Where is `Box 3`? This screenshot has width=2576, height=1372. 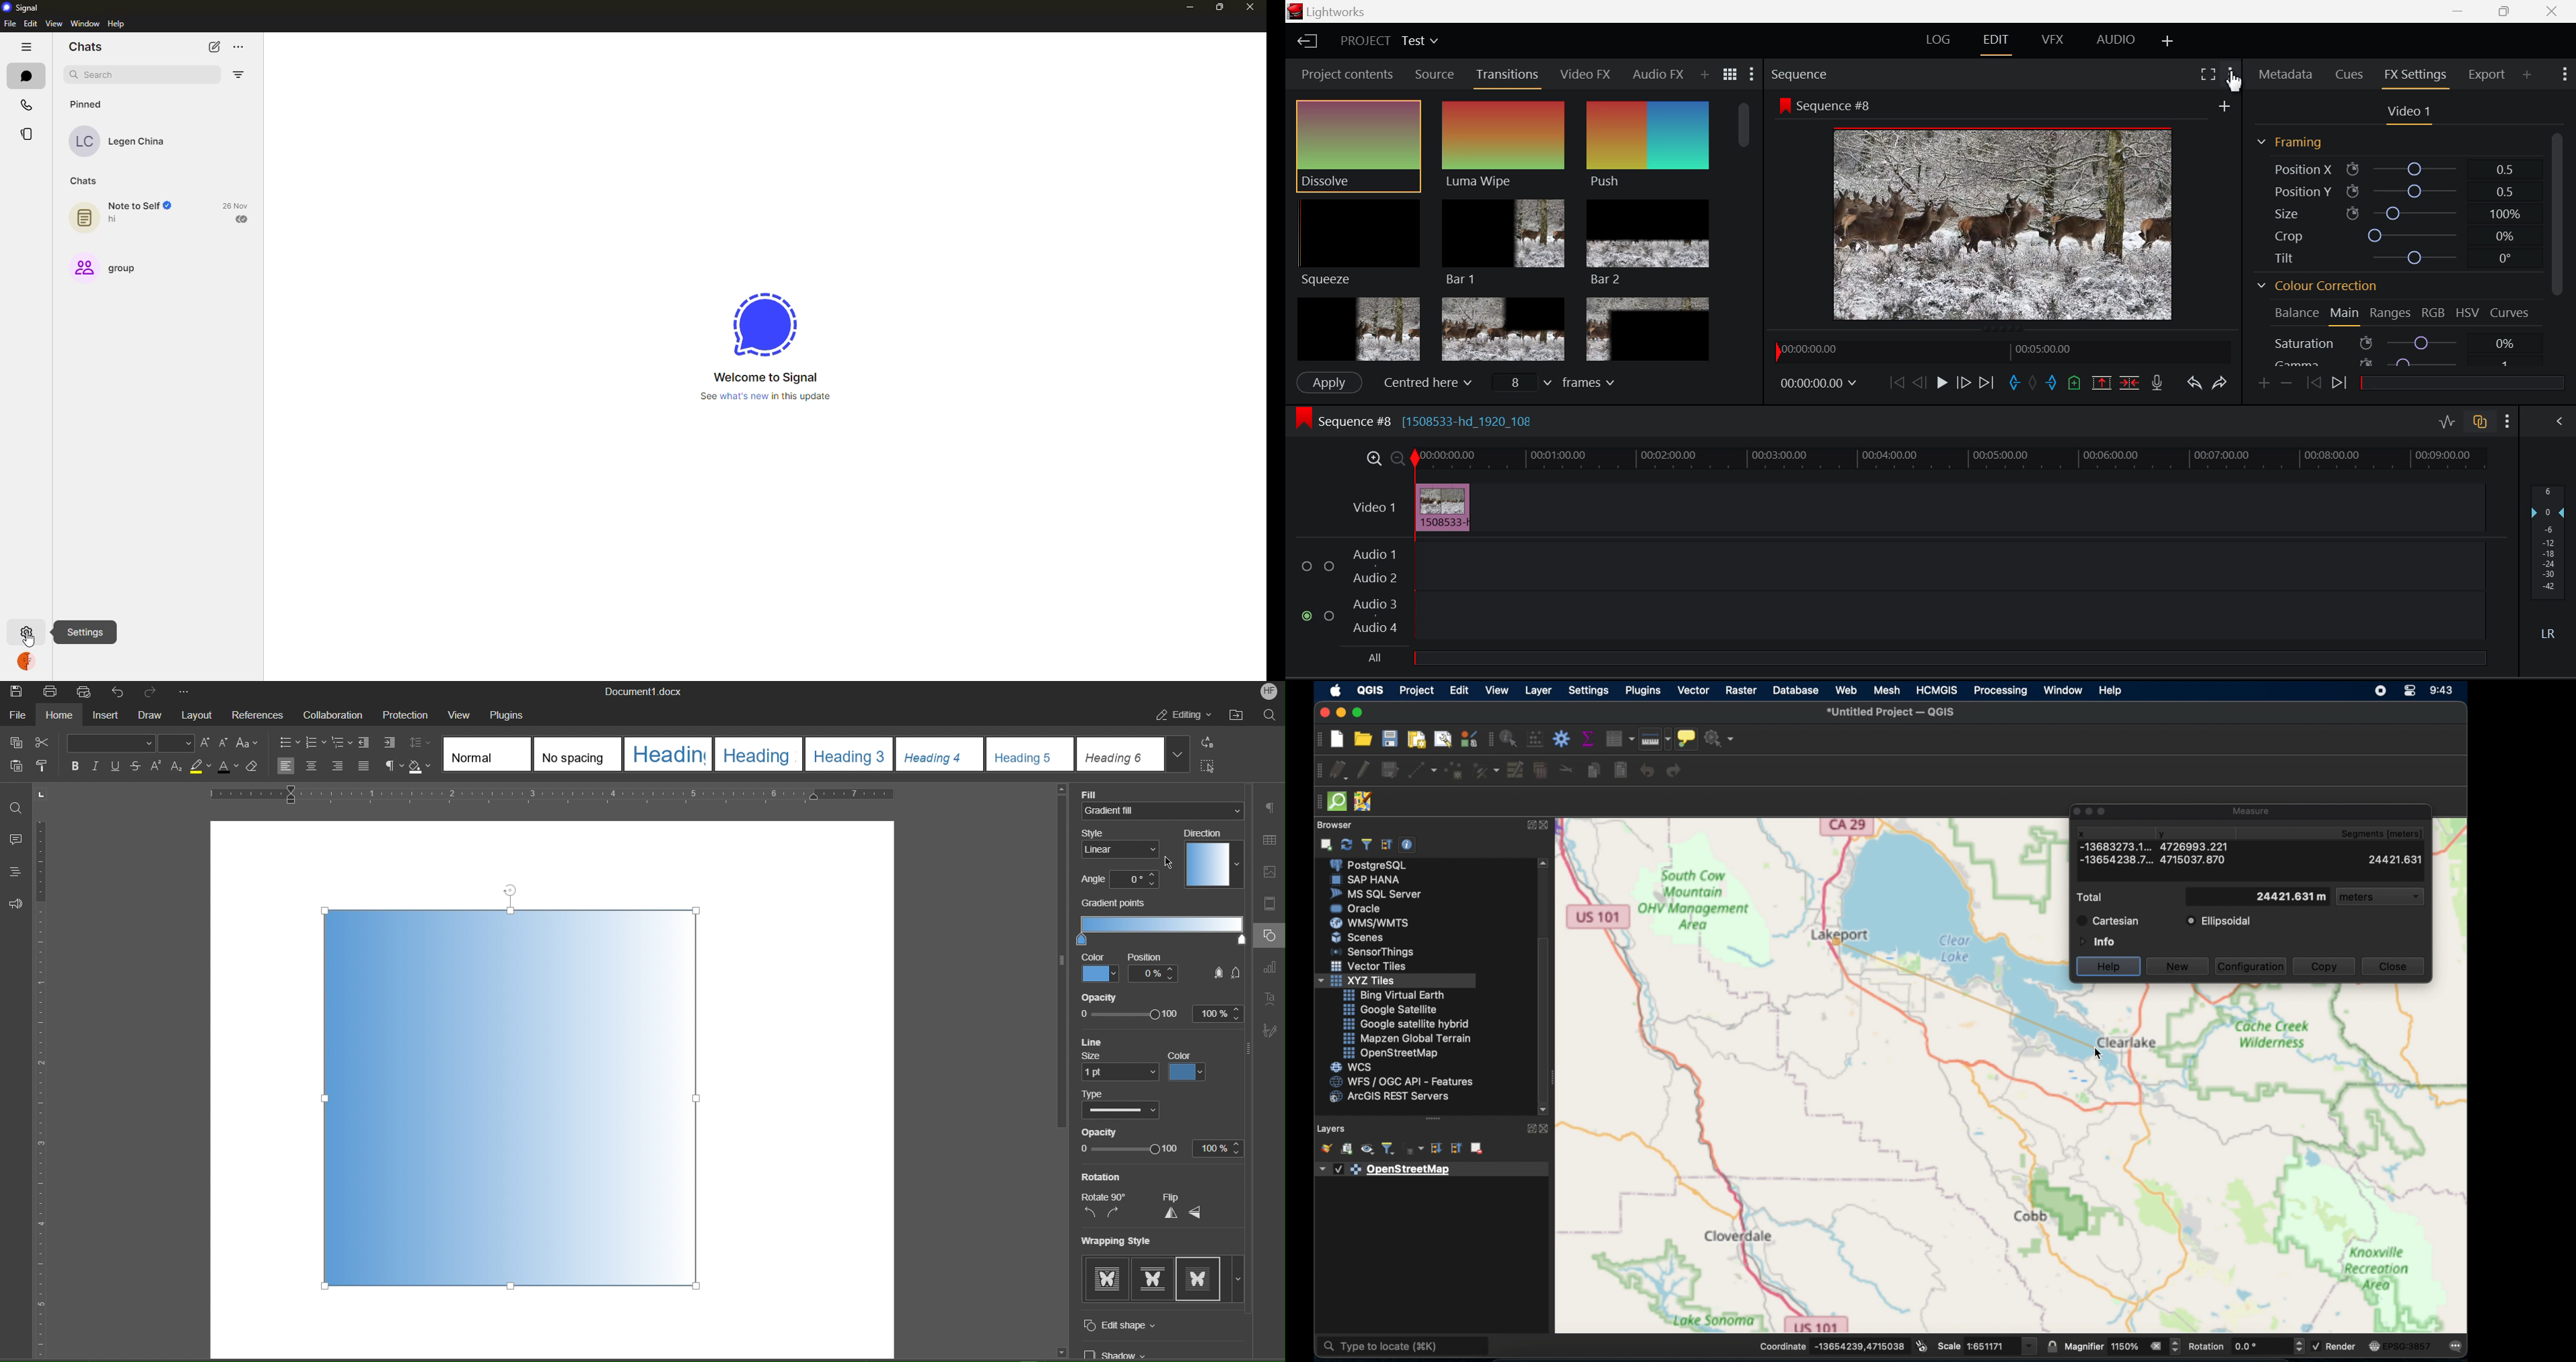
Box 3 is located at coordinates (1647, 329).